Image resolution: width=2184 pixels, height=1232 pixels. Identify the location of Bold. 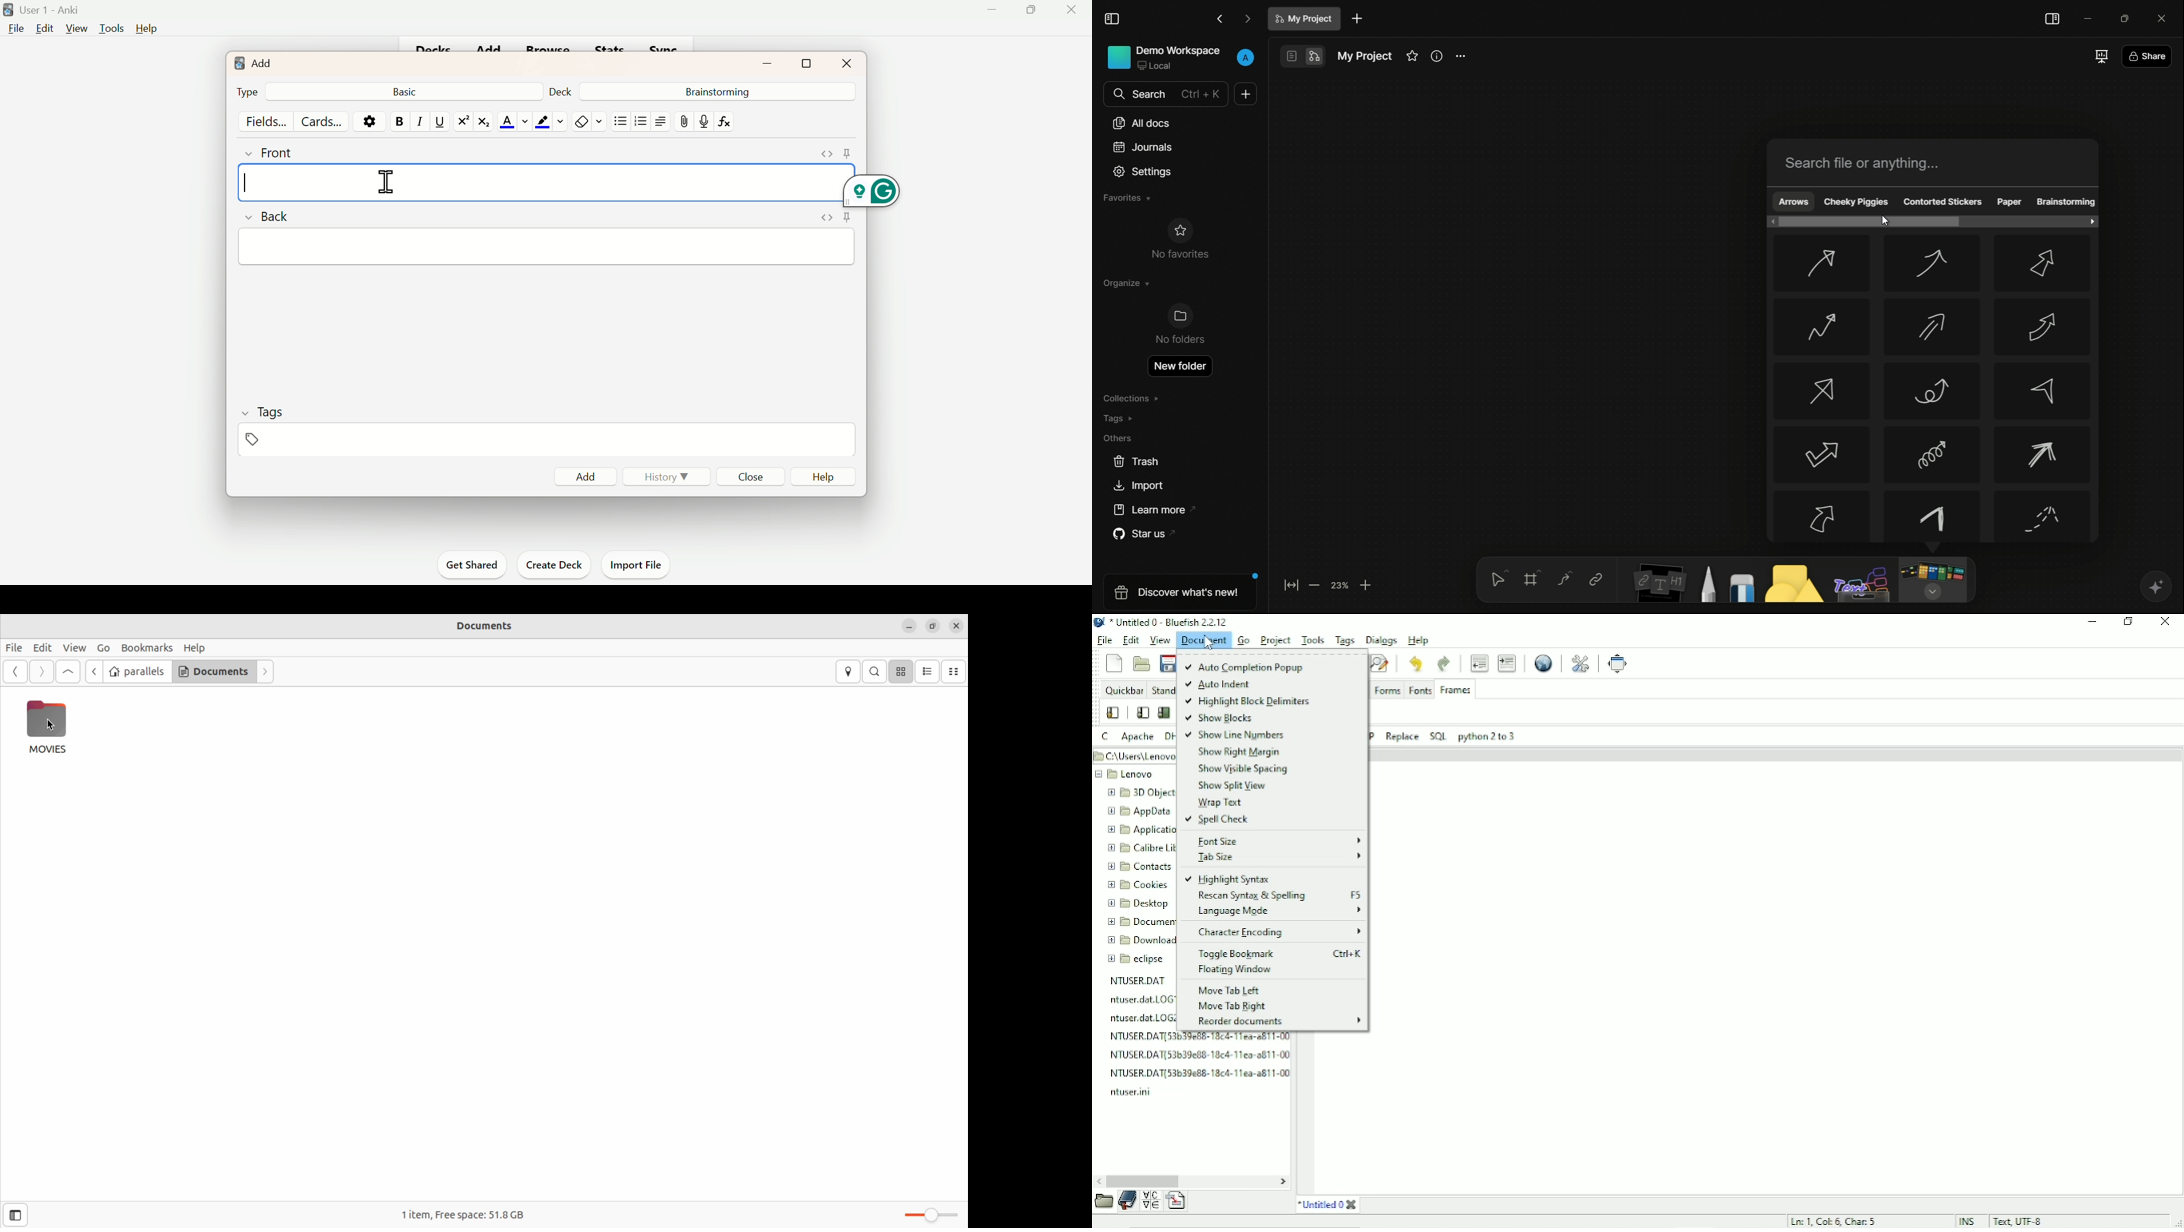
(399, 121).